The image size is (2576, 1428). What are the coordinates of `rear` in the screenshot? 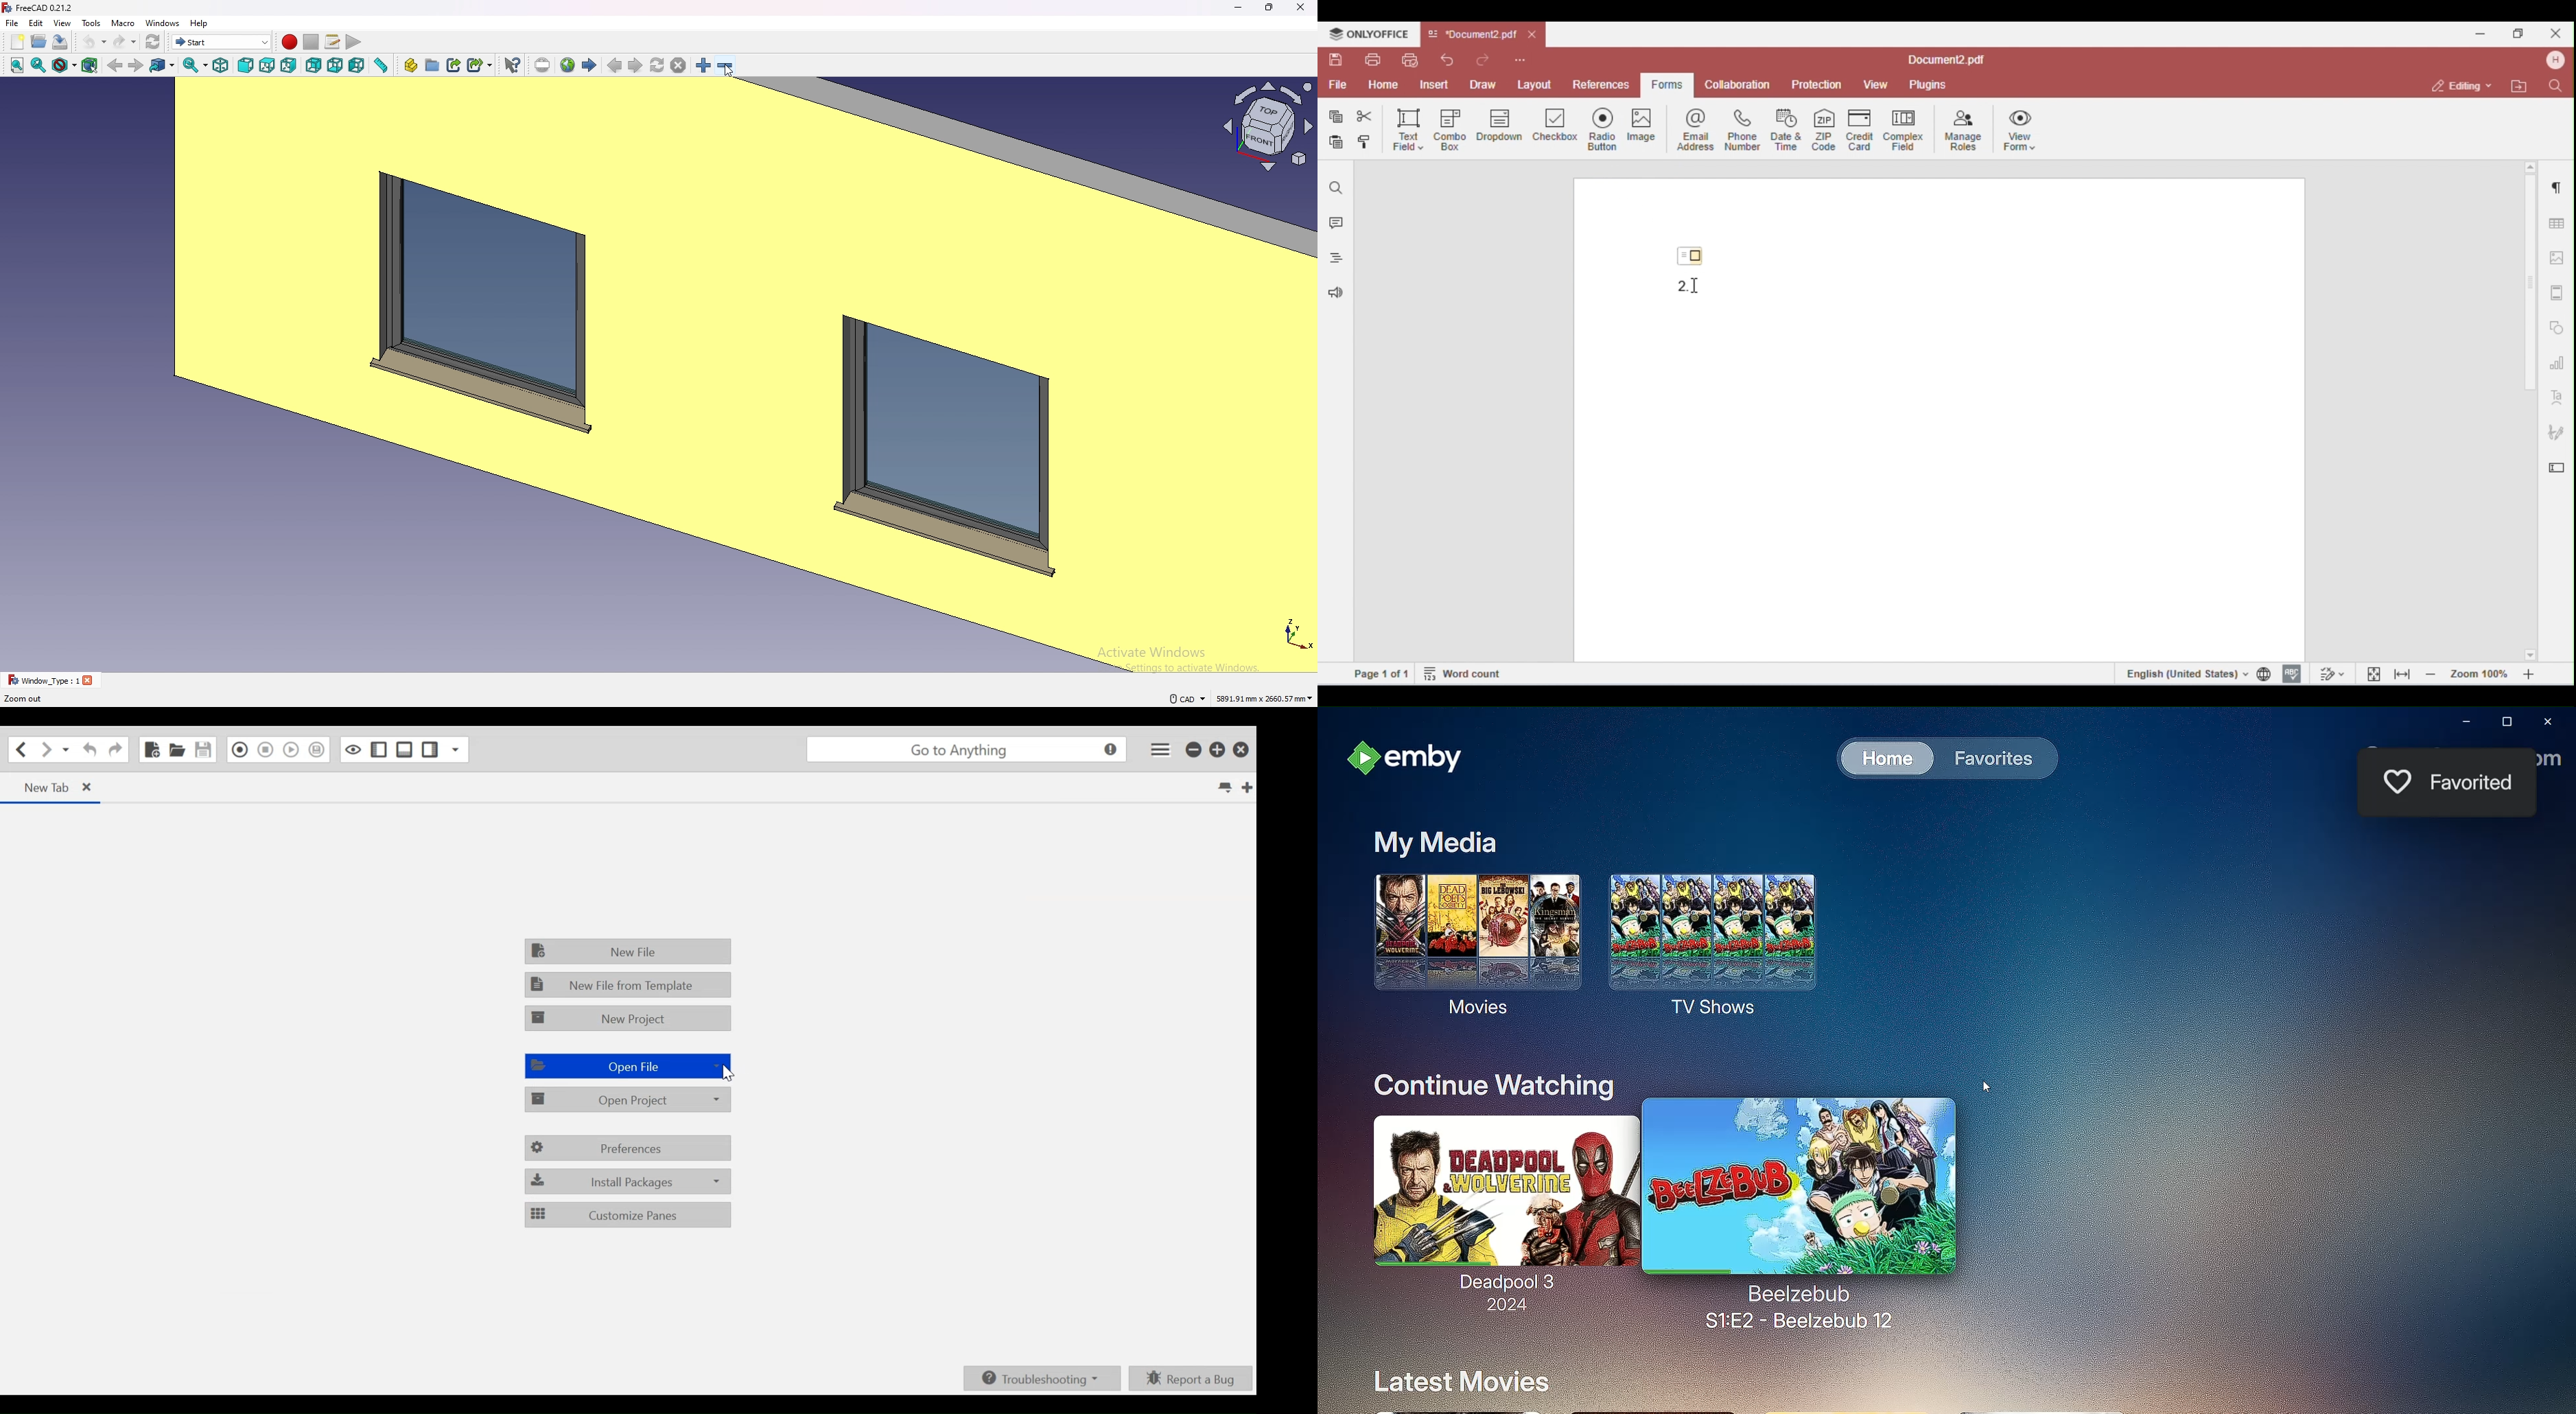 It's located at (313, 66).